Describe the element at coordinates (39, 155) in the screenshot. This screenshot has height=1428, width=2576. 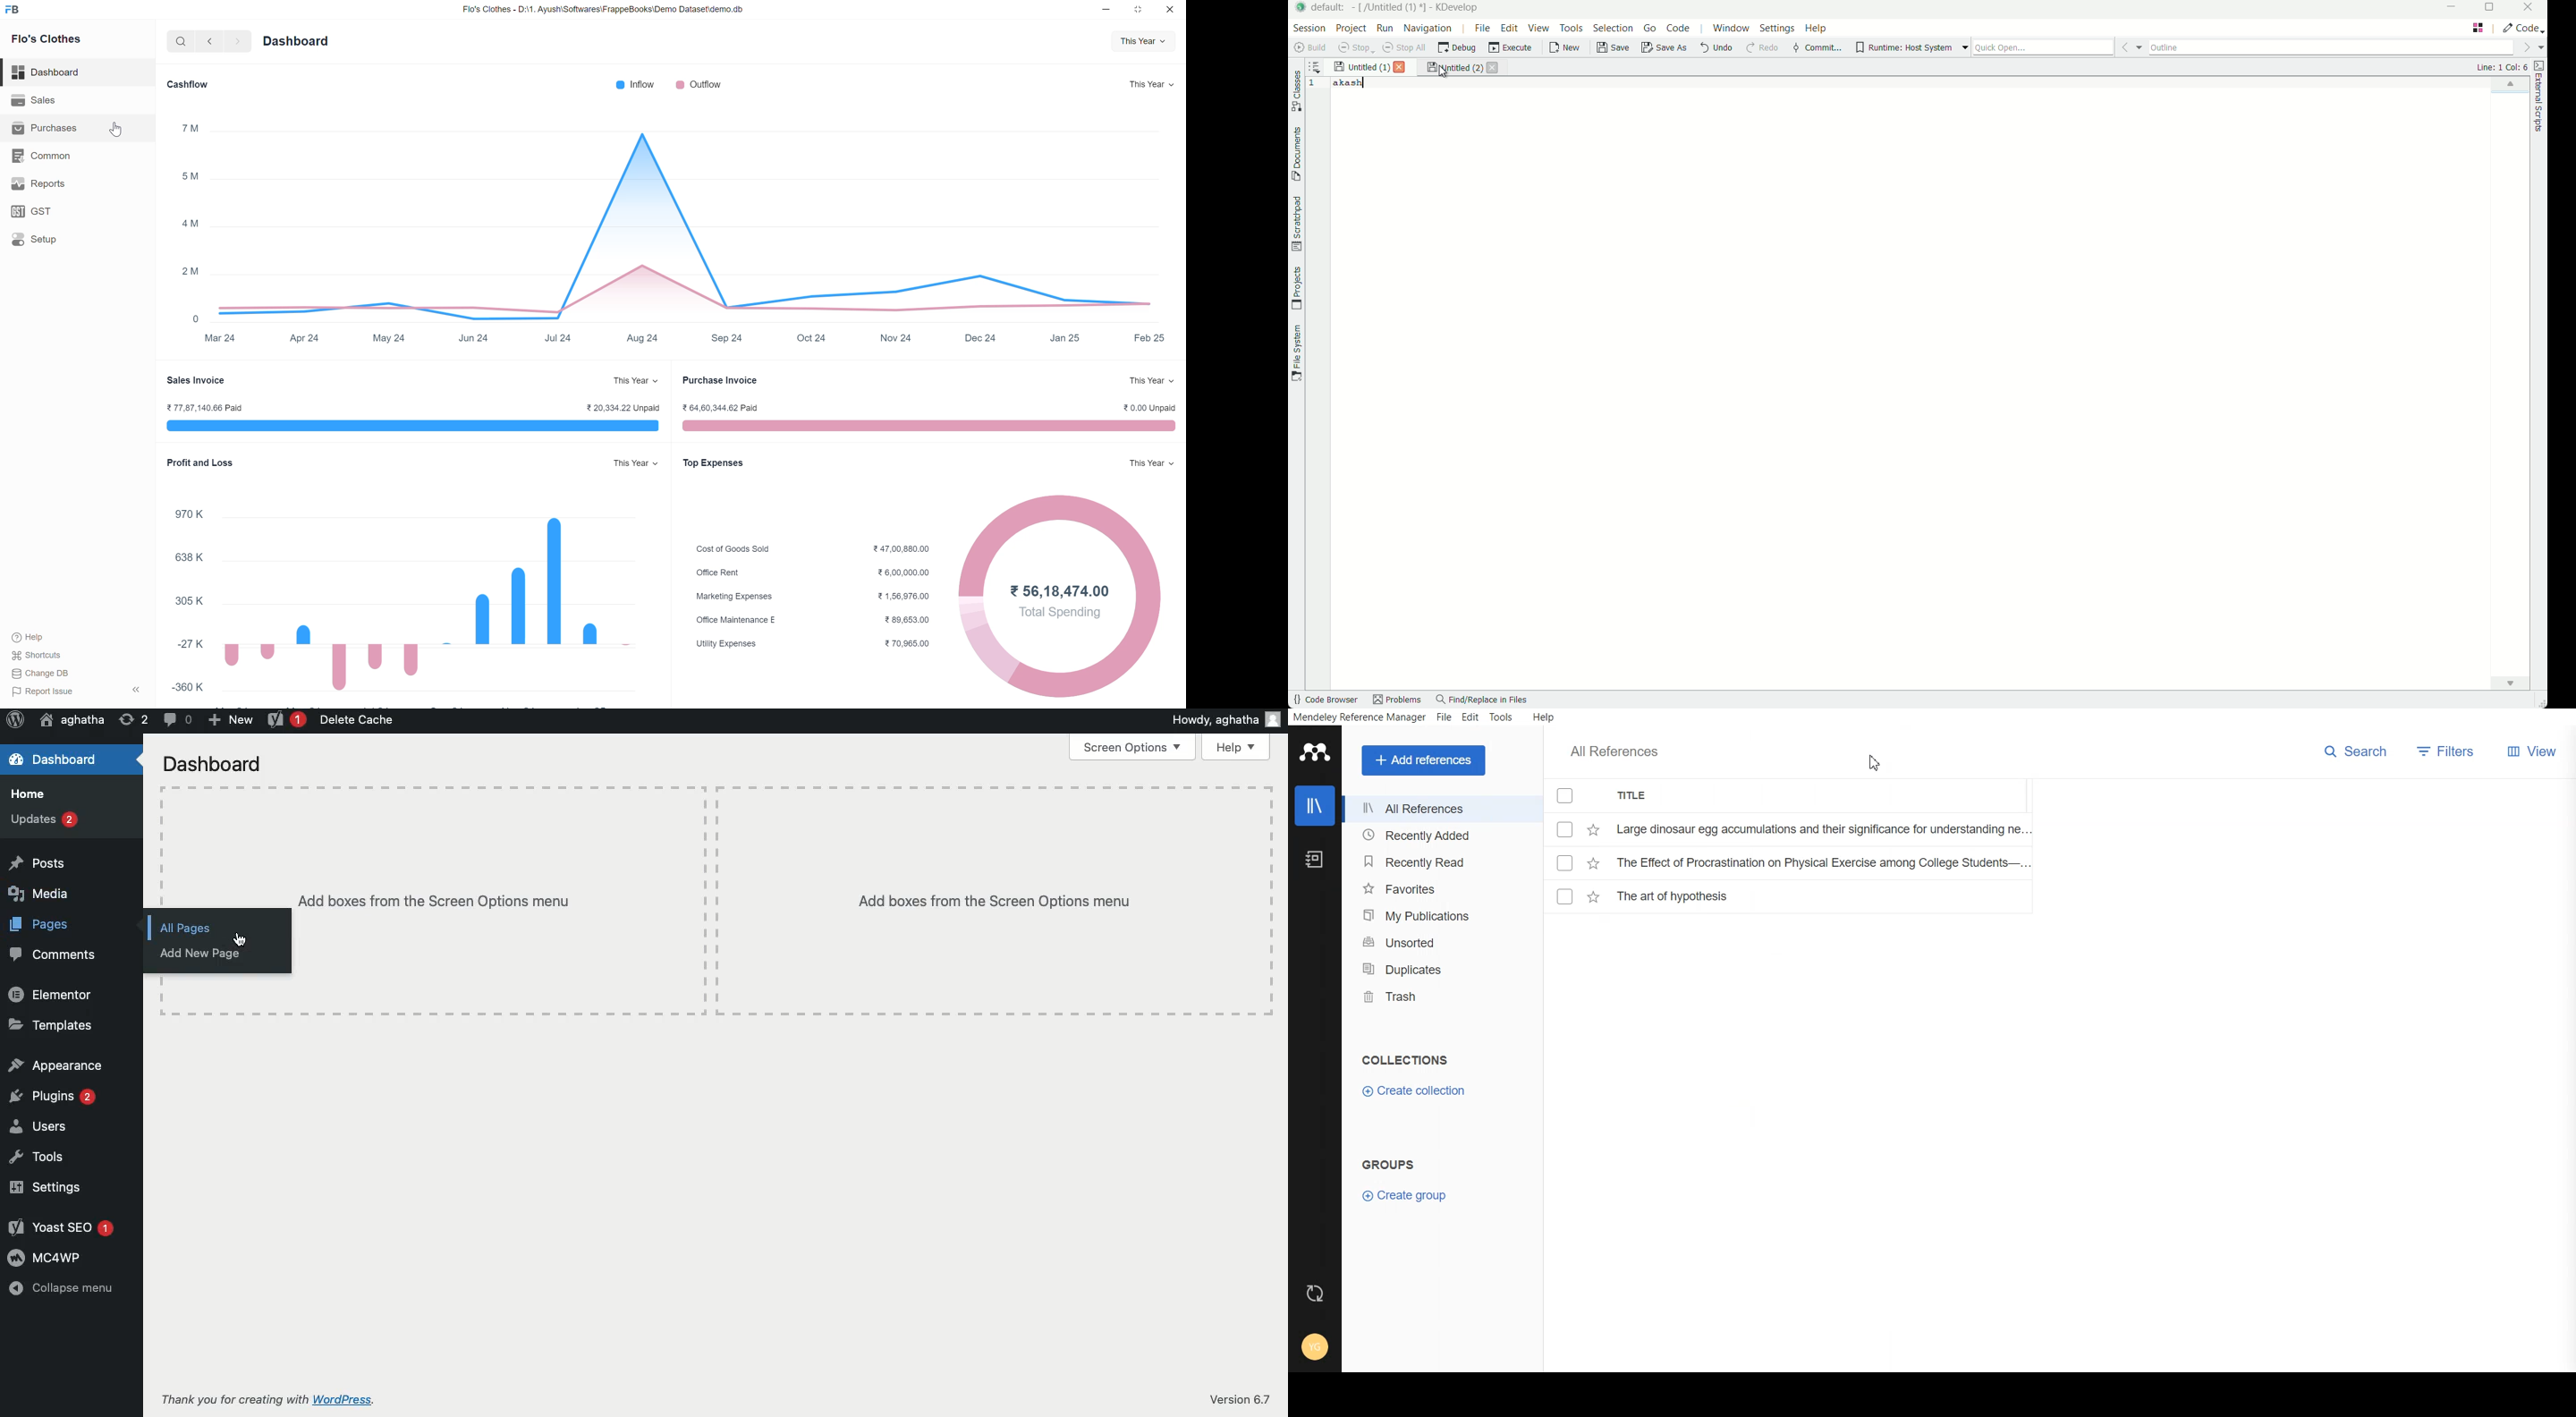
I see `Common` at that location.